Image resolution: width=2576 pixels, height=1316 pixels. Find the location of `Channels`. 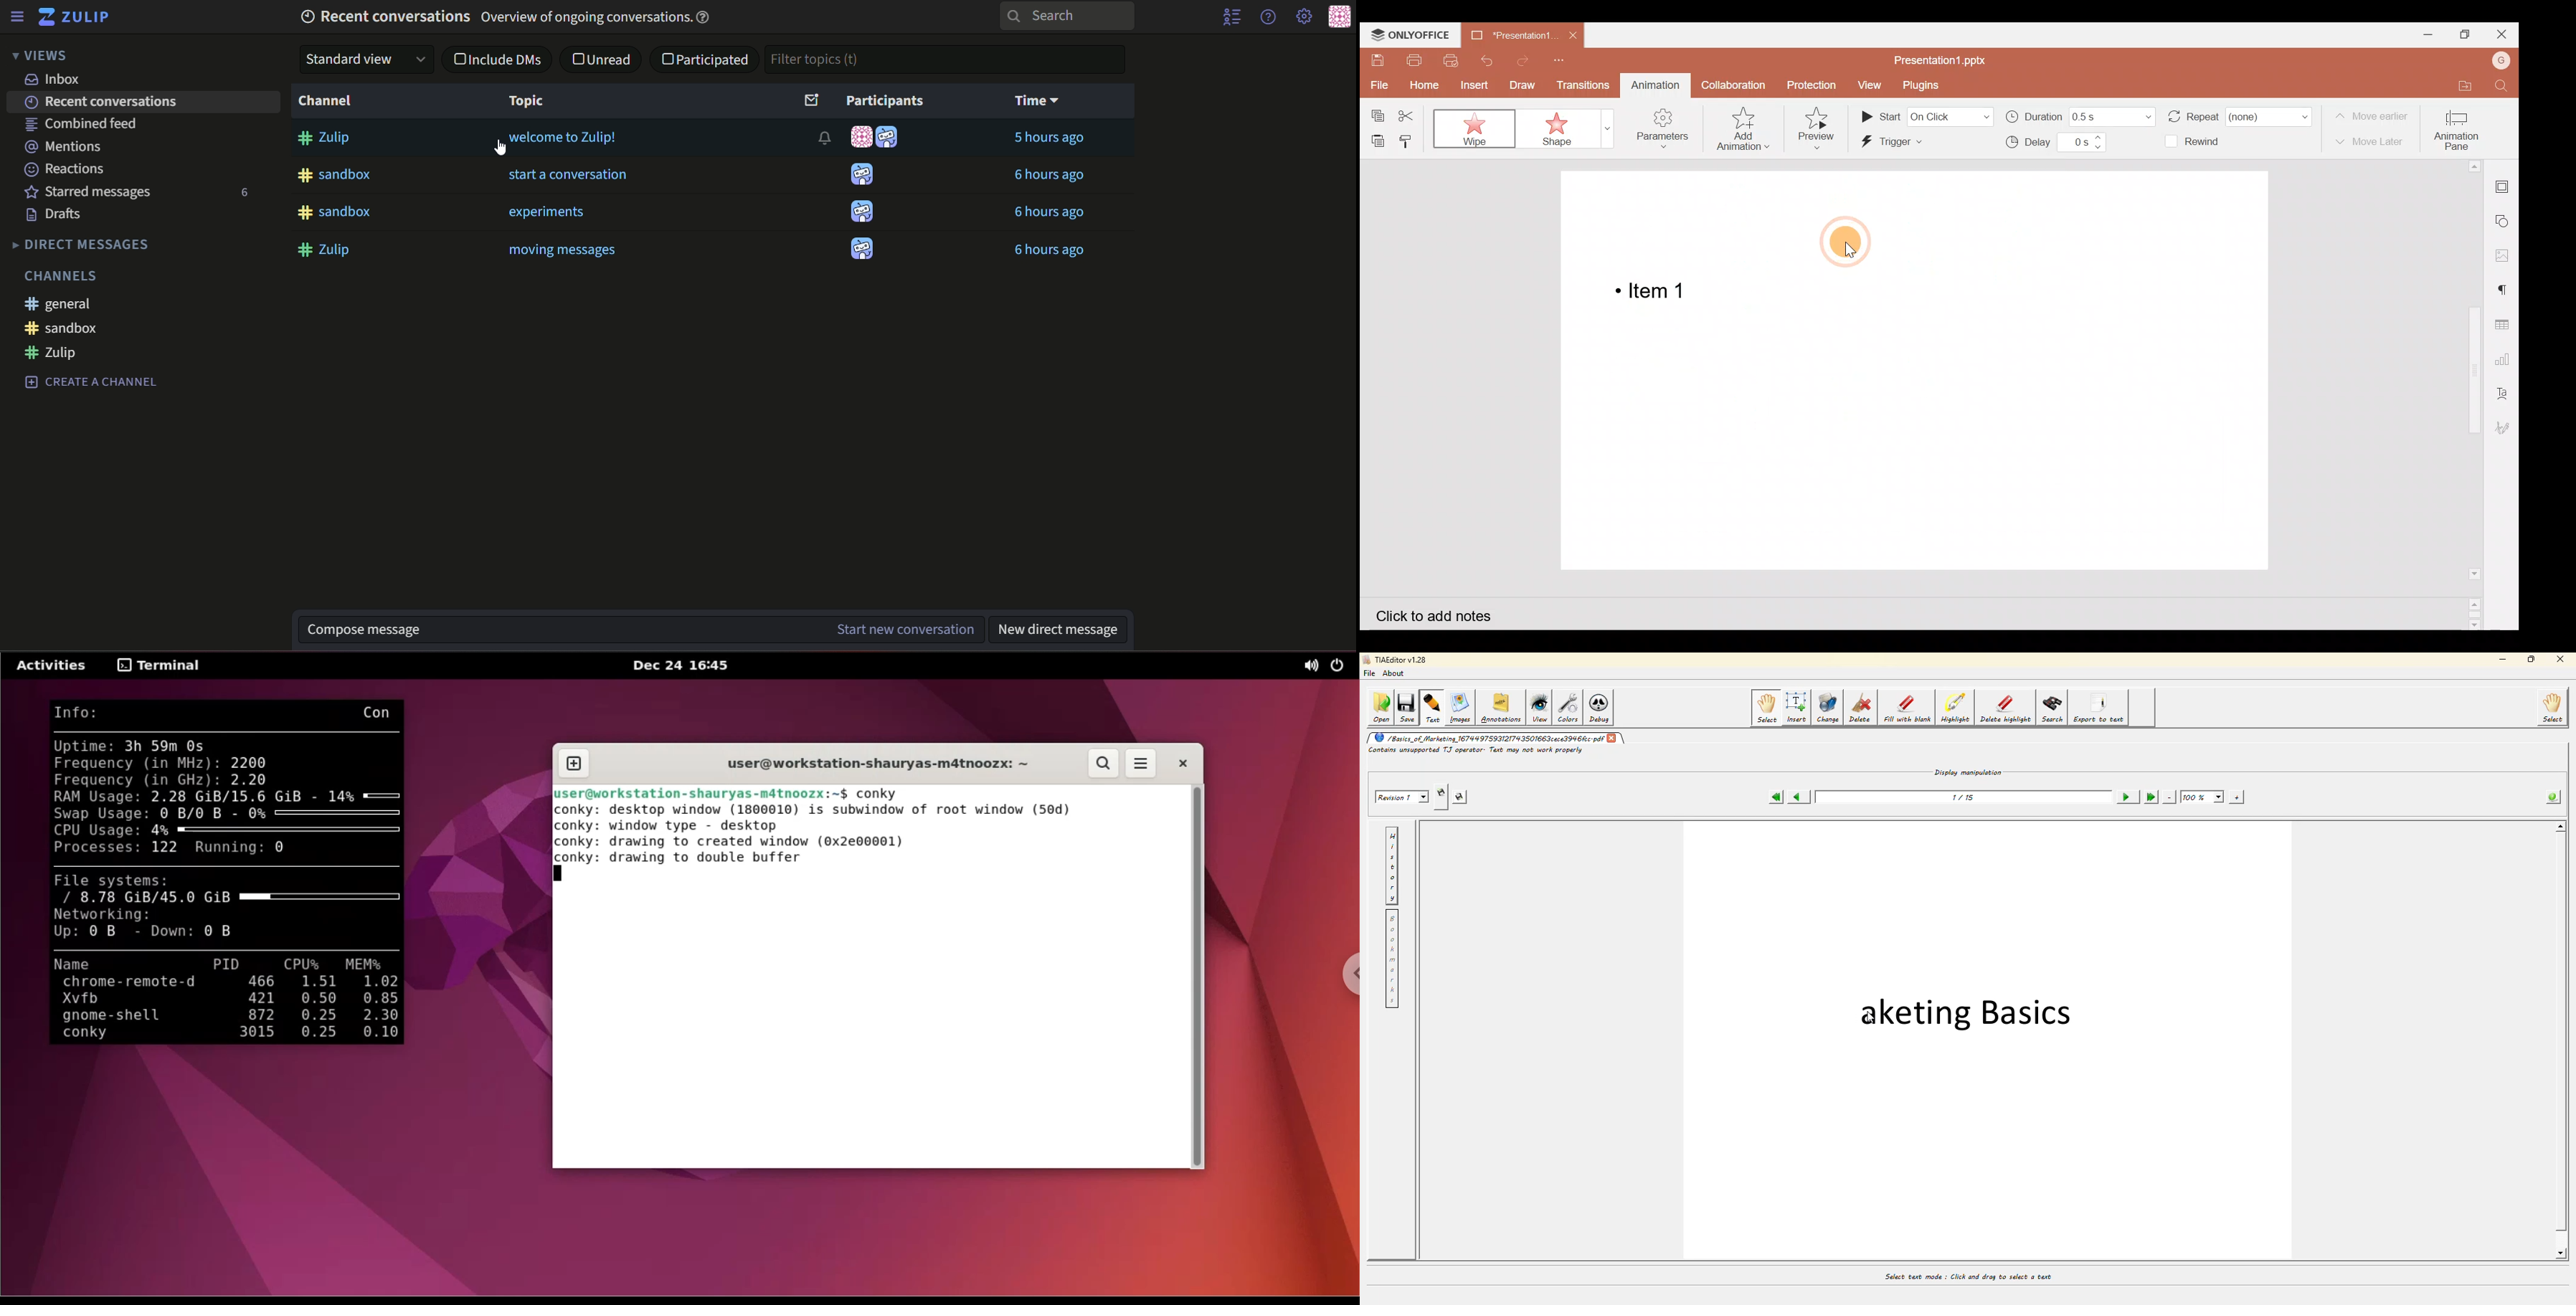

Channels is located at coordinates (62, 276).